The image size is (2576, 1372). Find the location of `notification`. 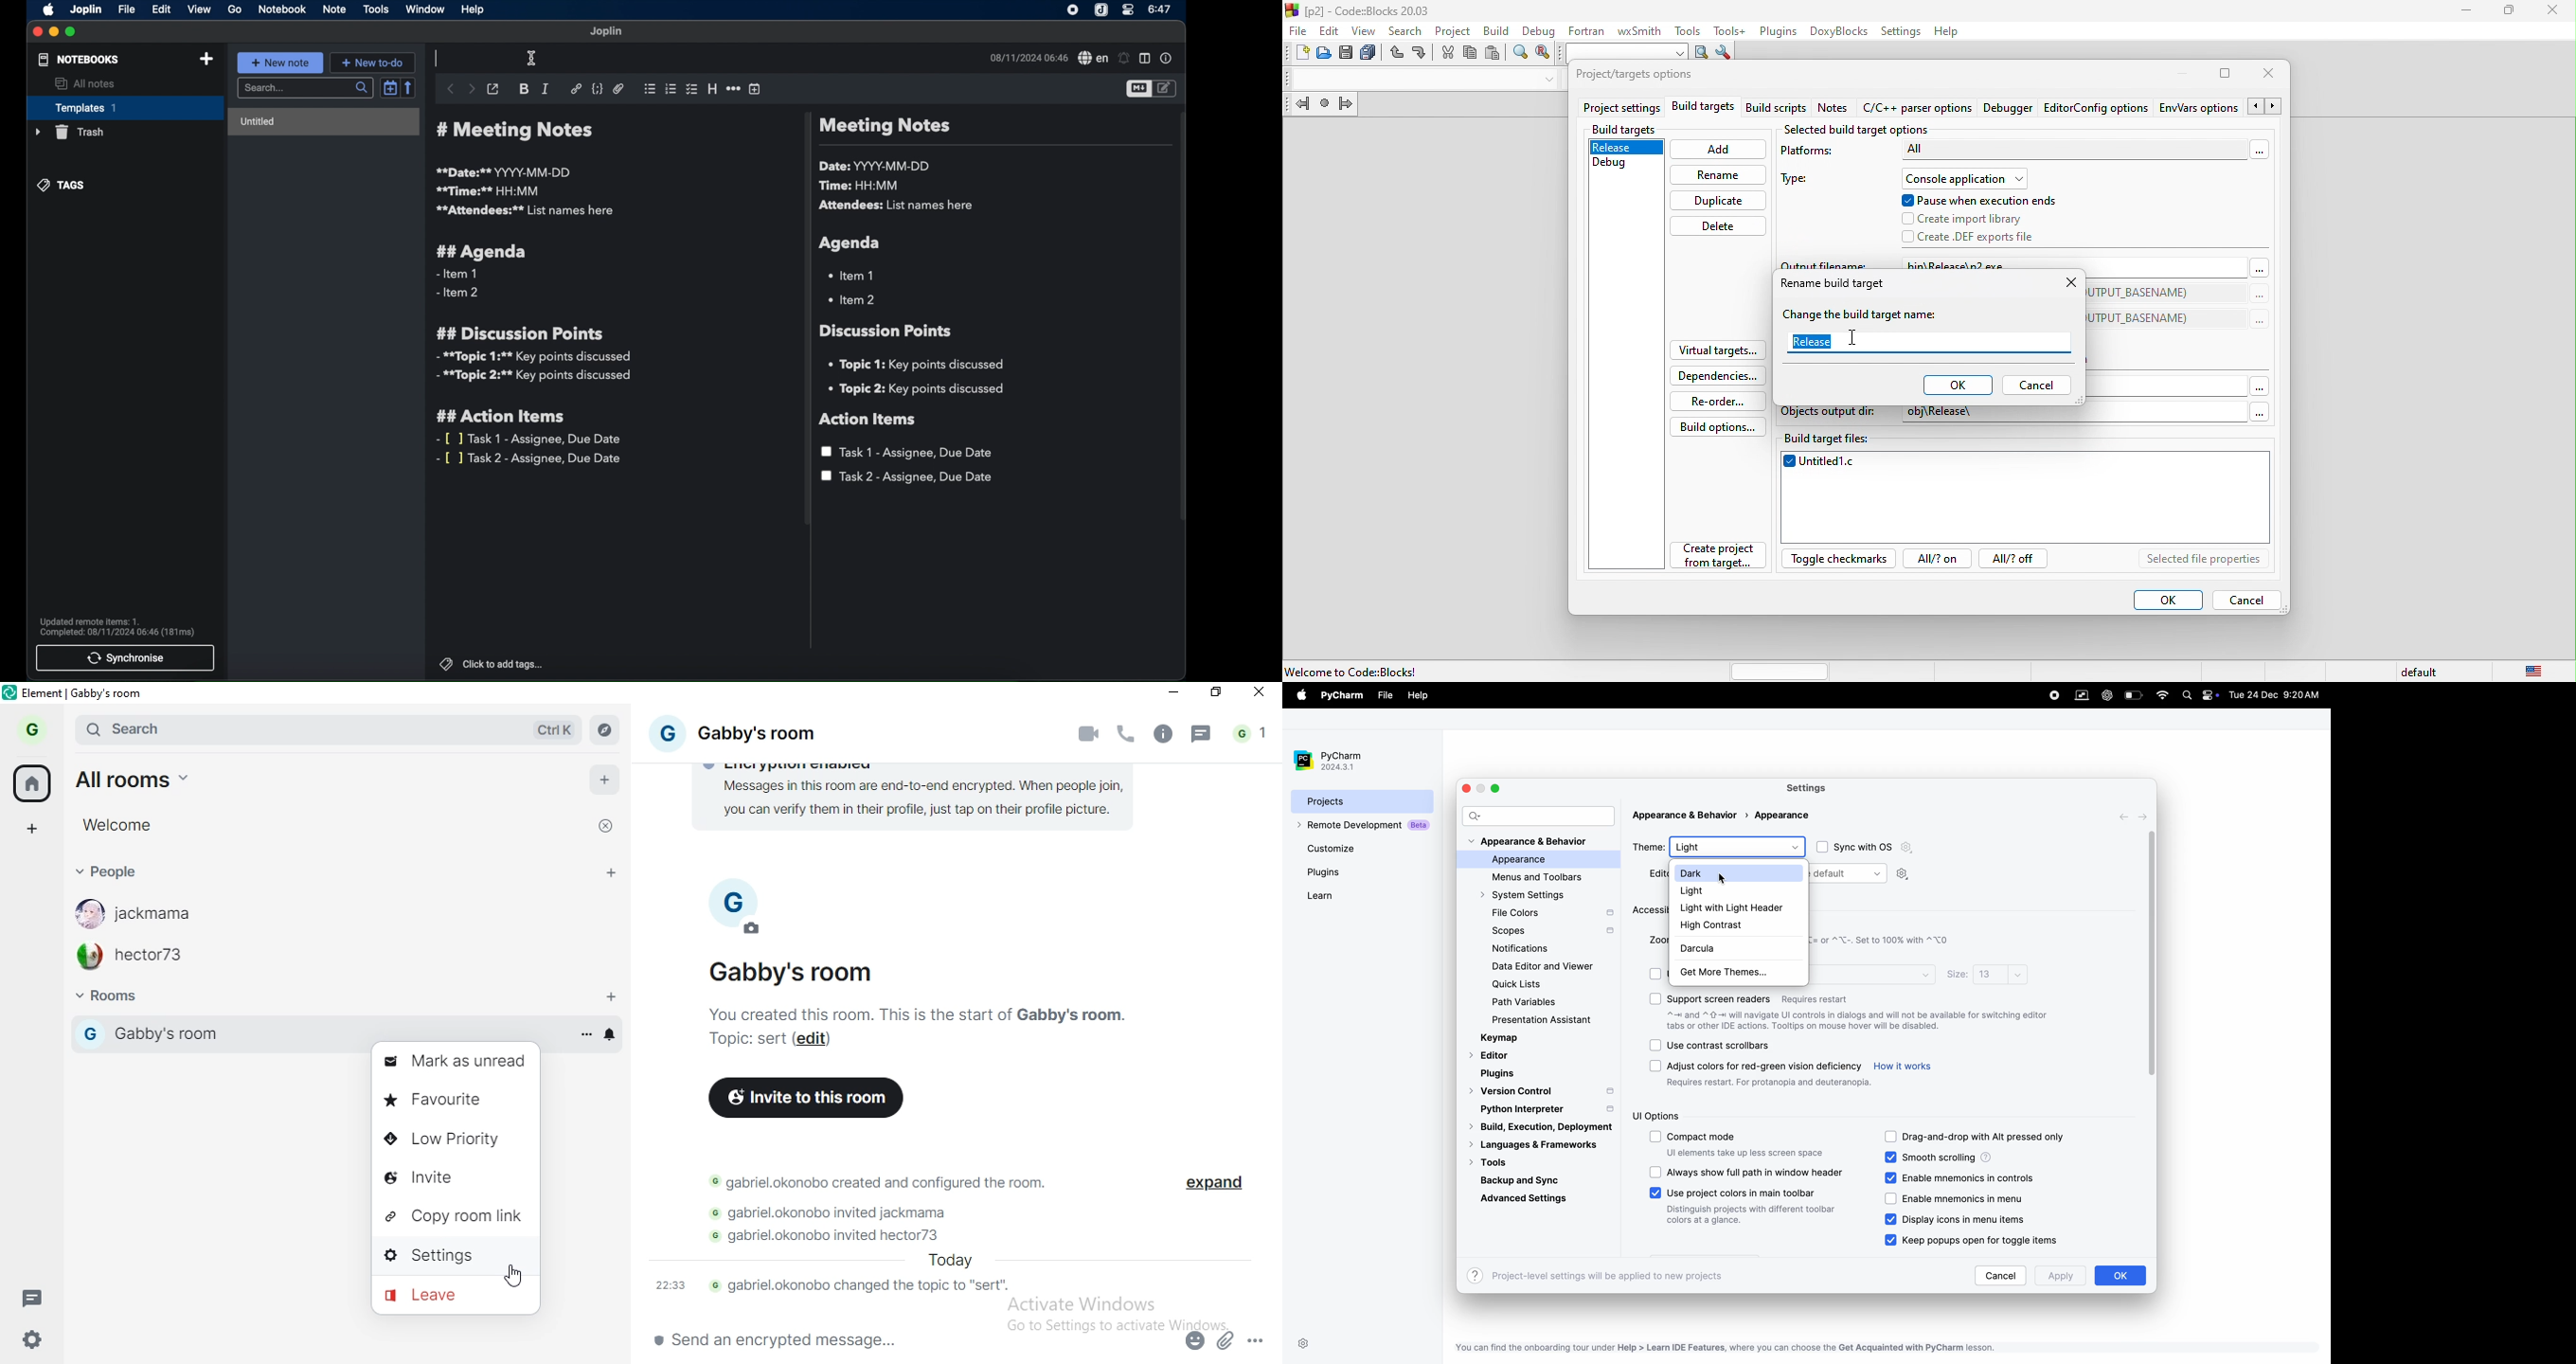

notification is located at coordinates (1253, 735).